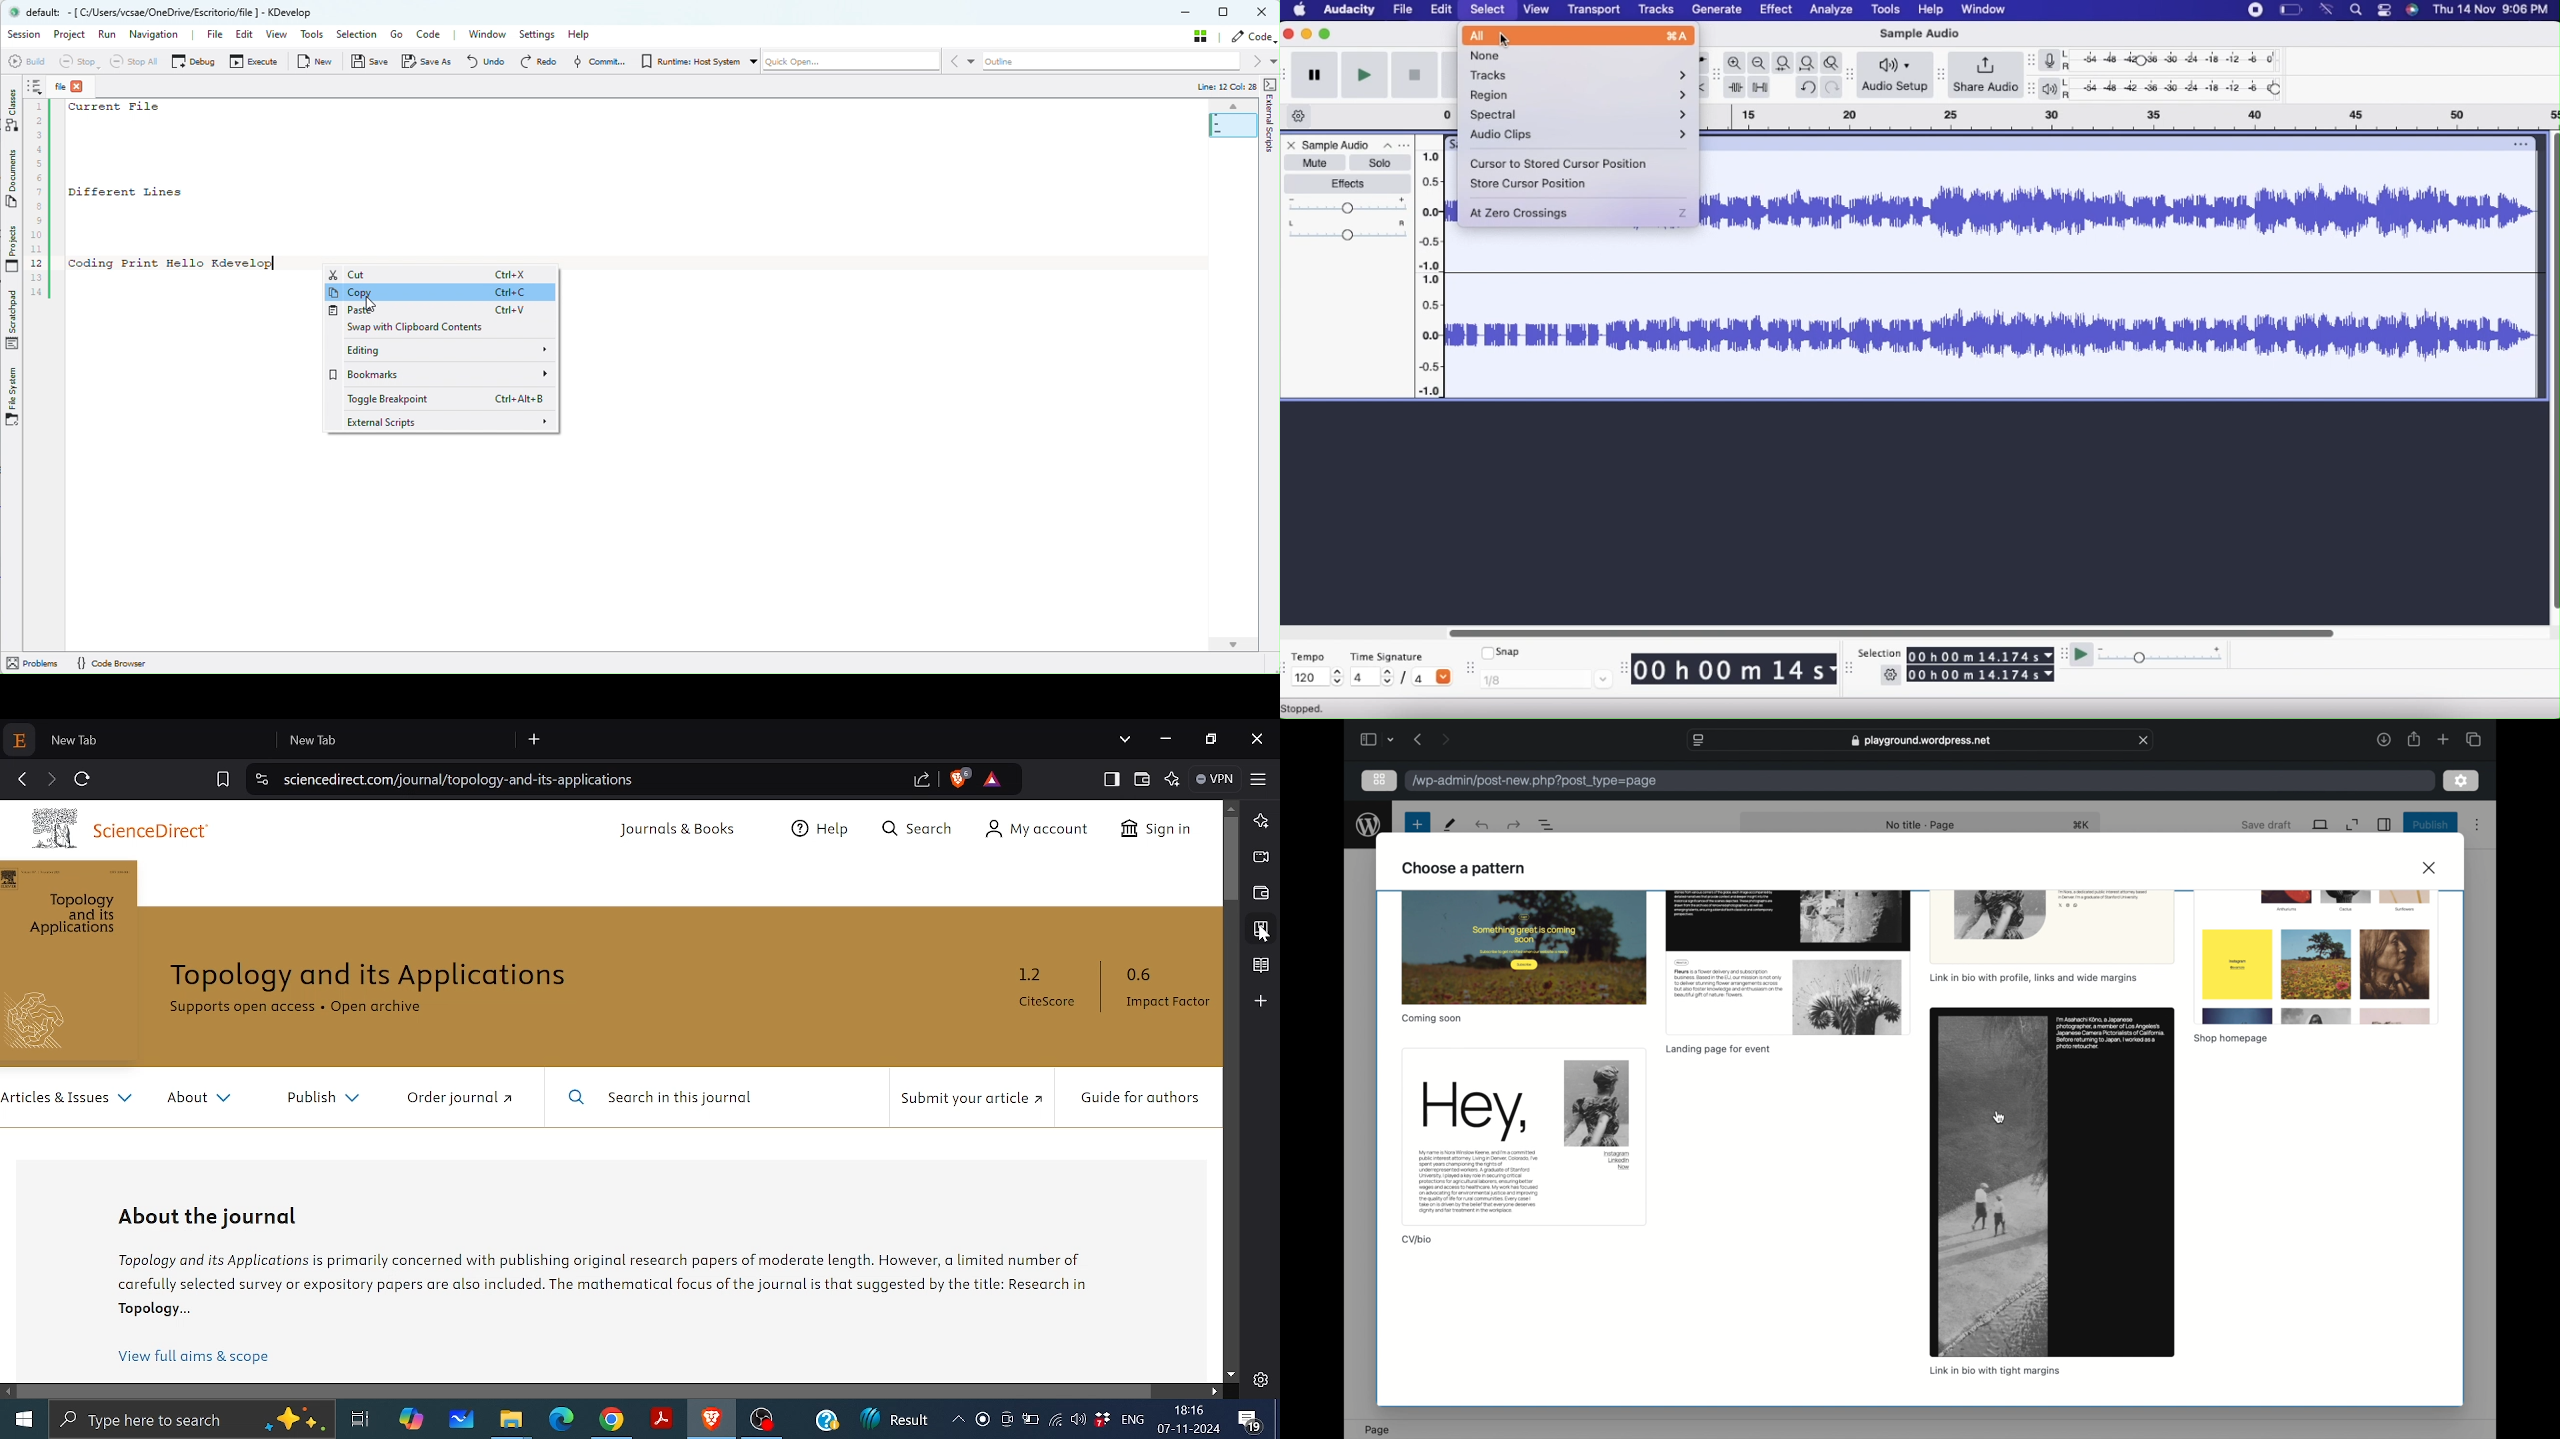  I want to click on Save, so click(366, 64).